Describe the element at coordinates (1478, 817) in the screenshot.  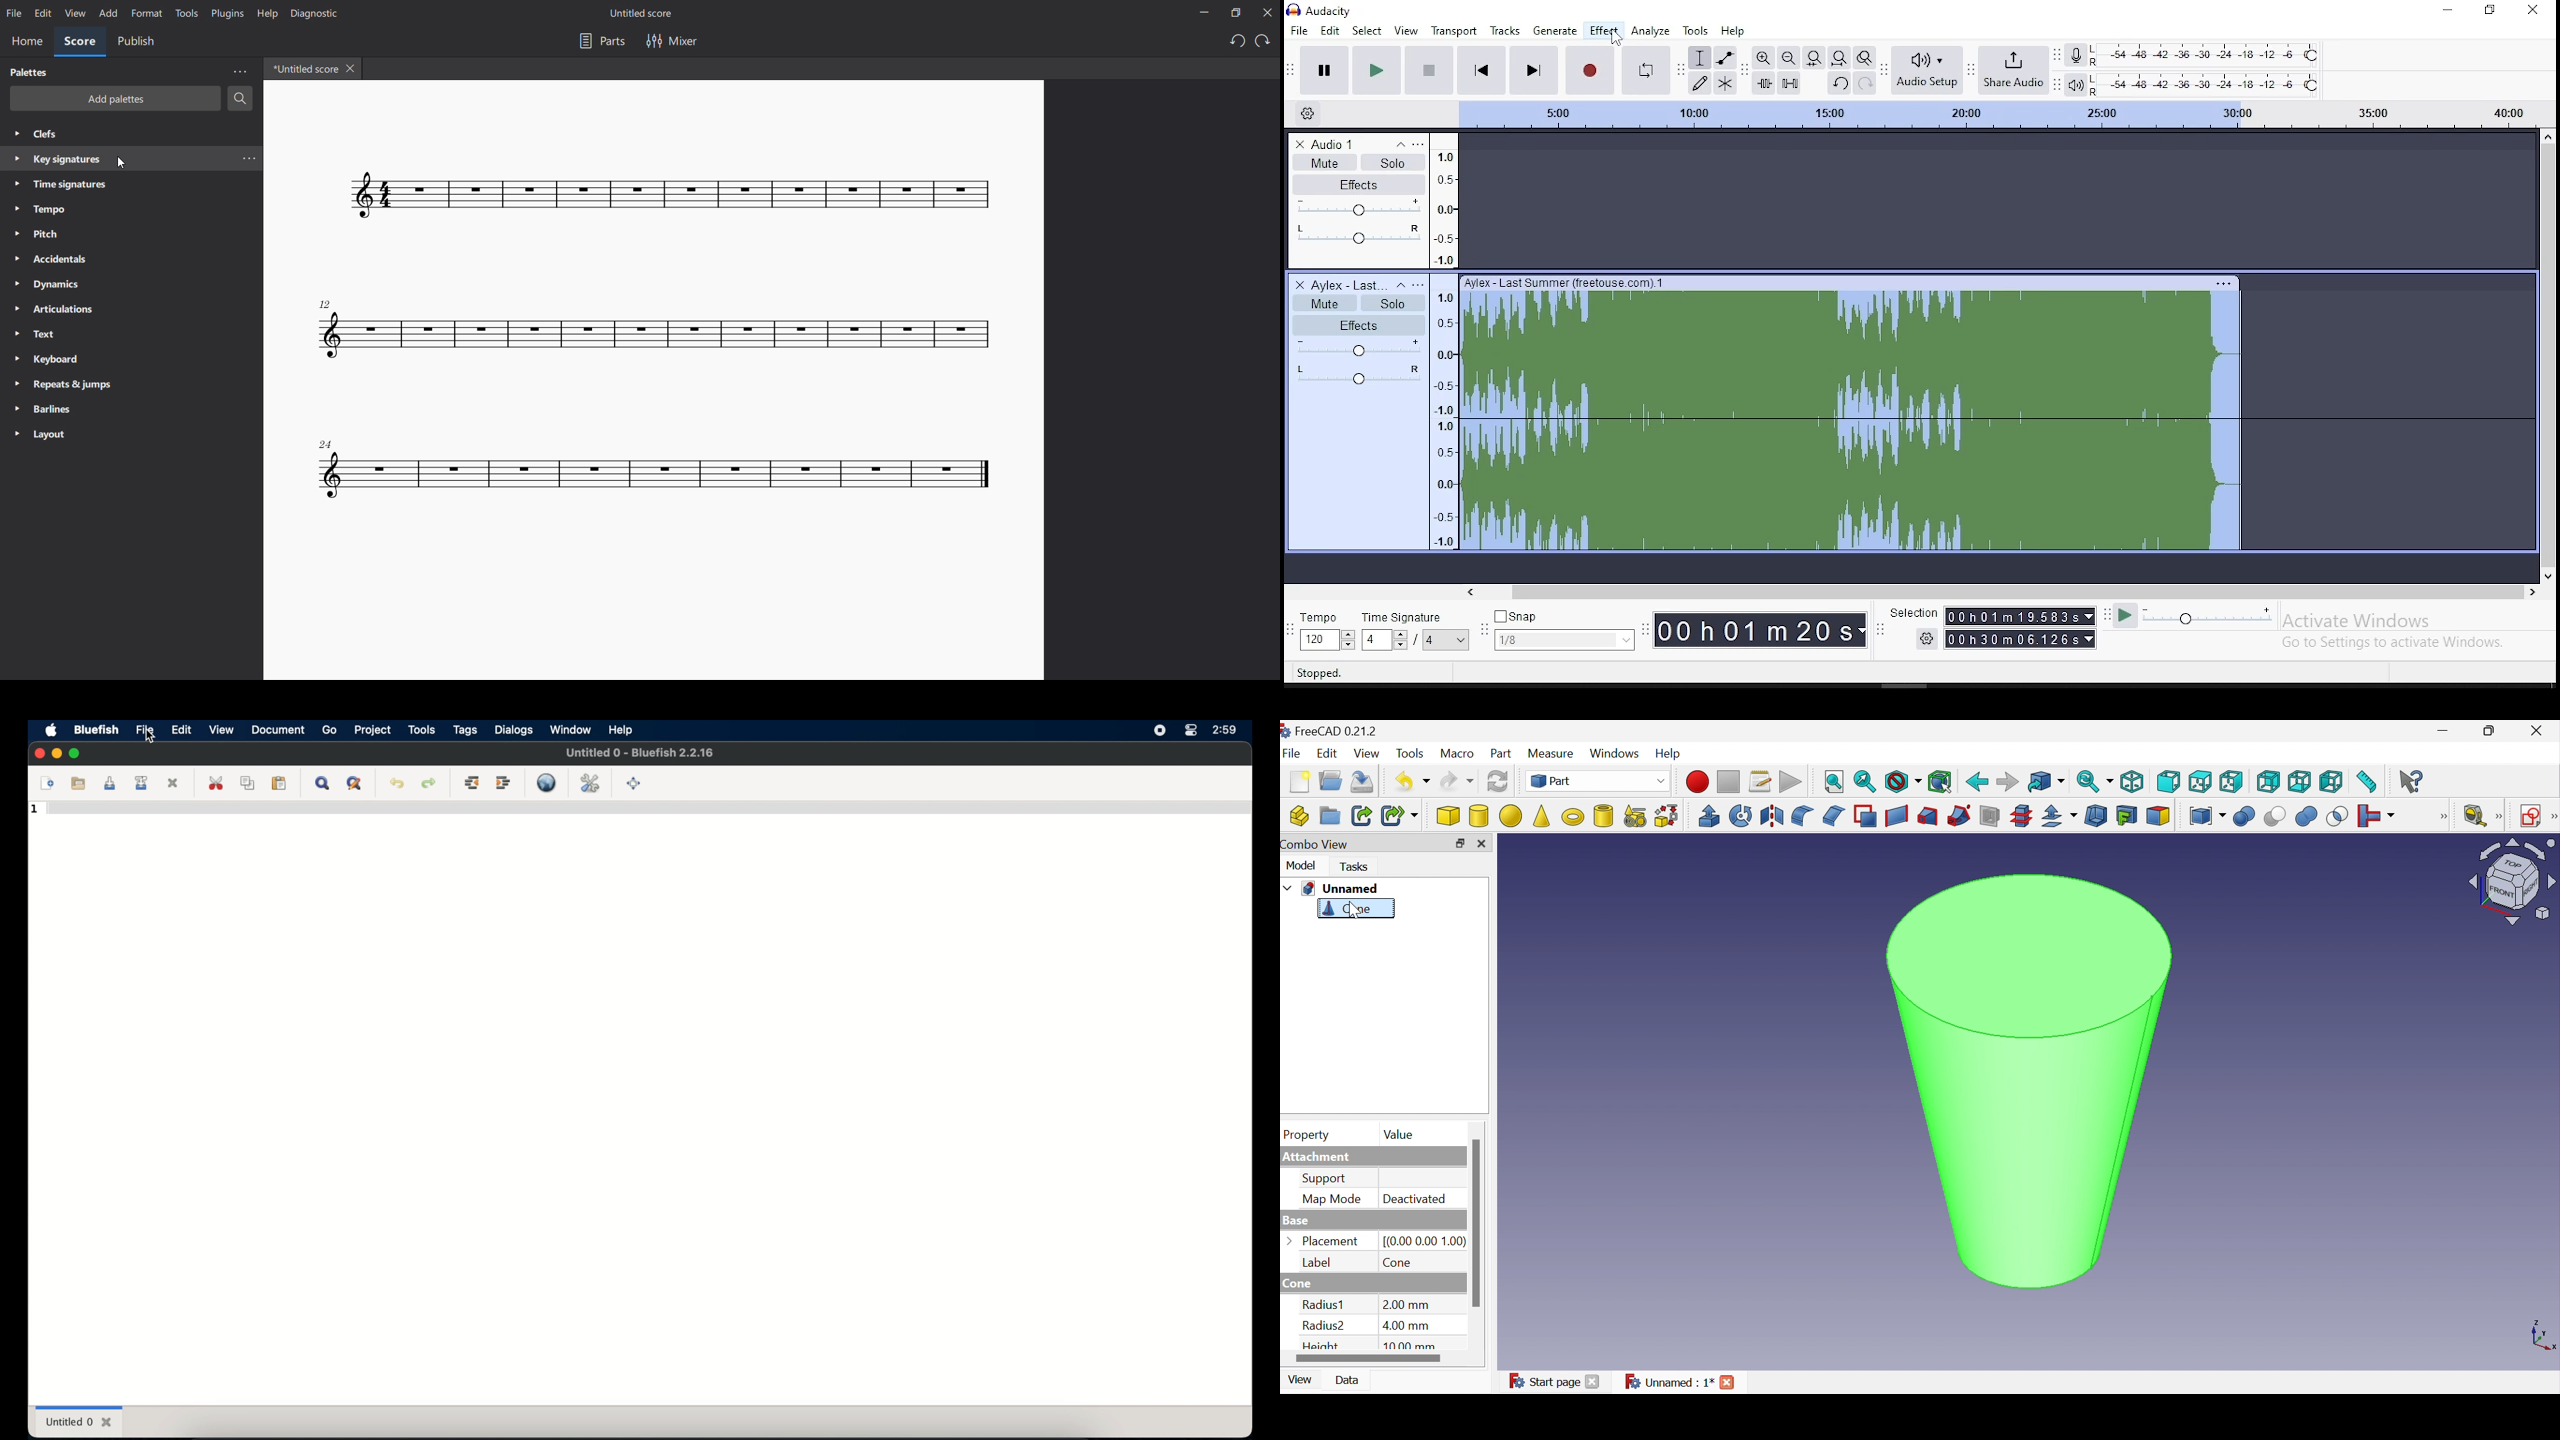
I see `Cylinder` at that location.